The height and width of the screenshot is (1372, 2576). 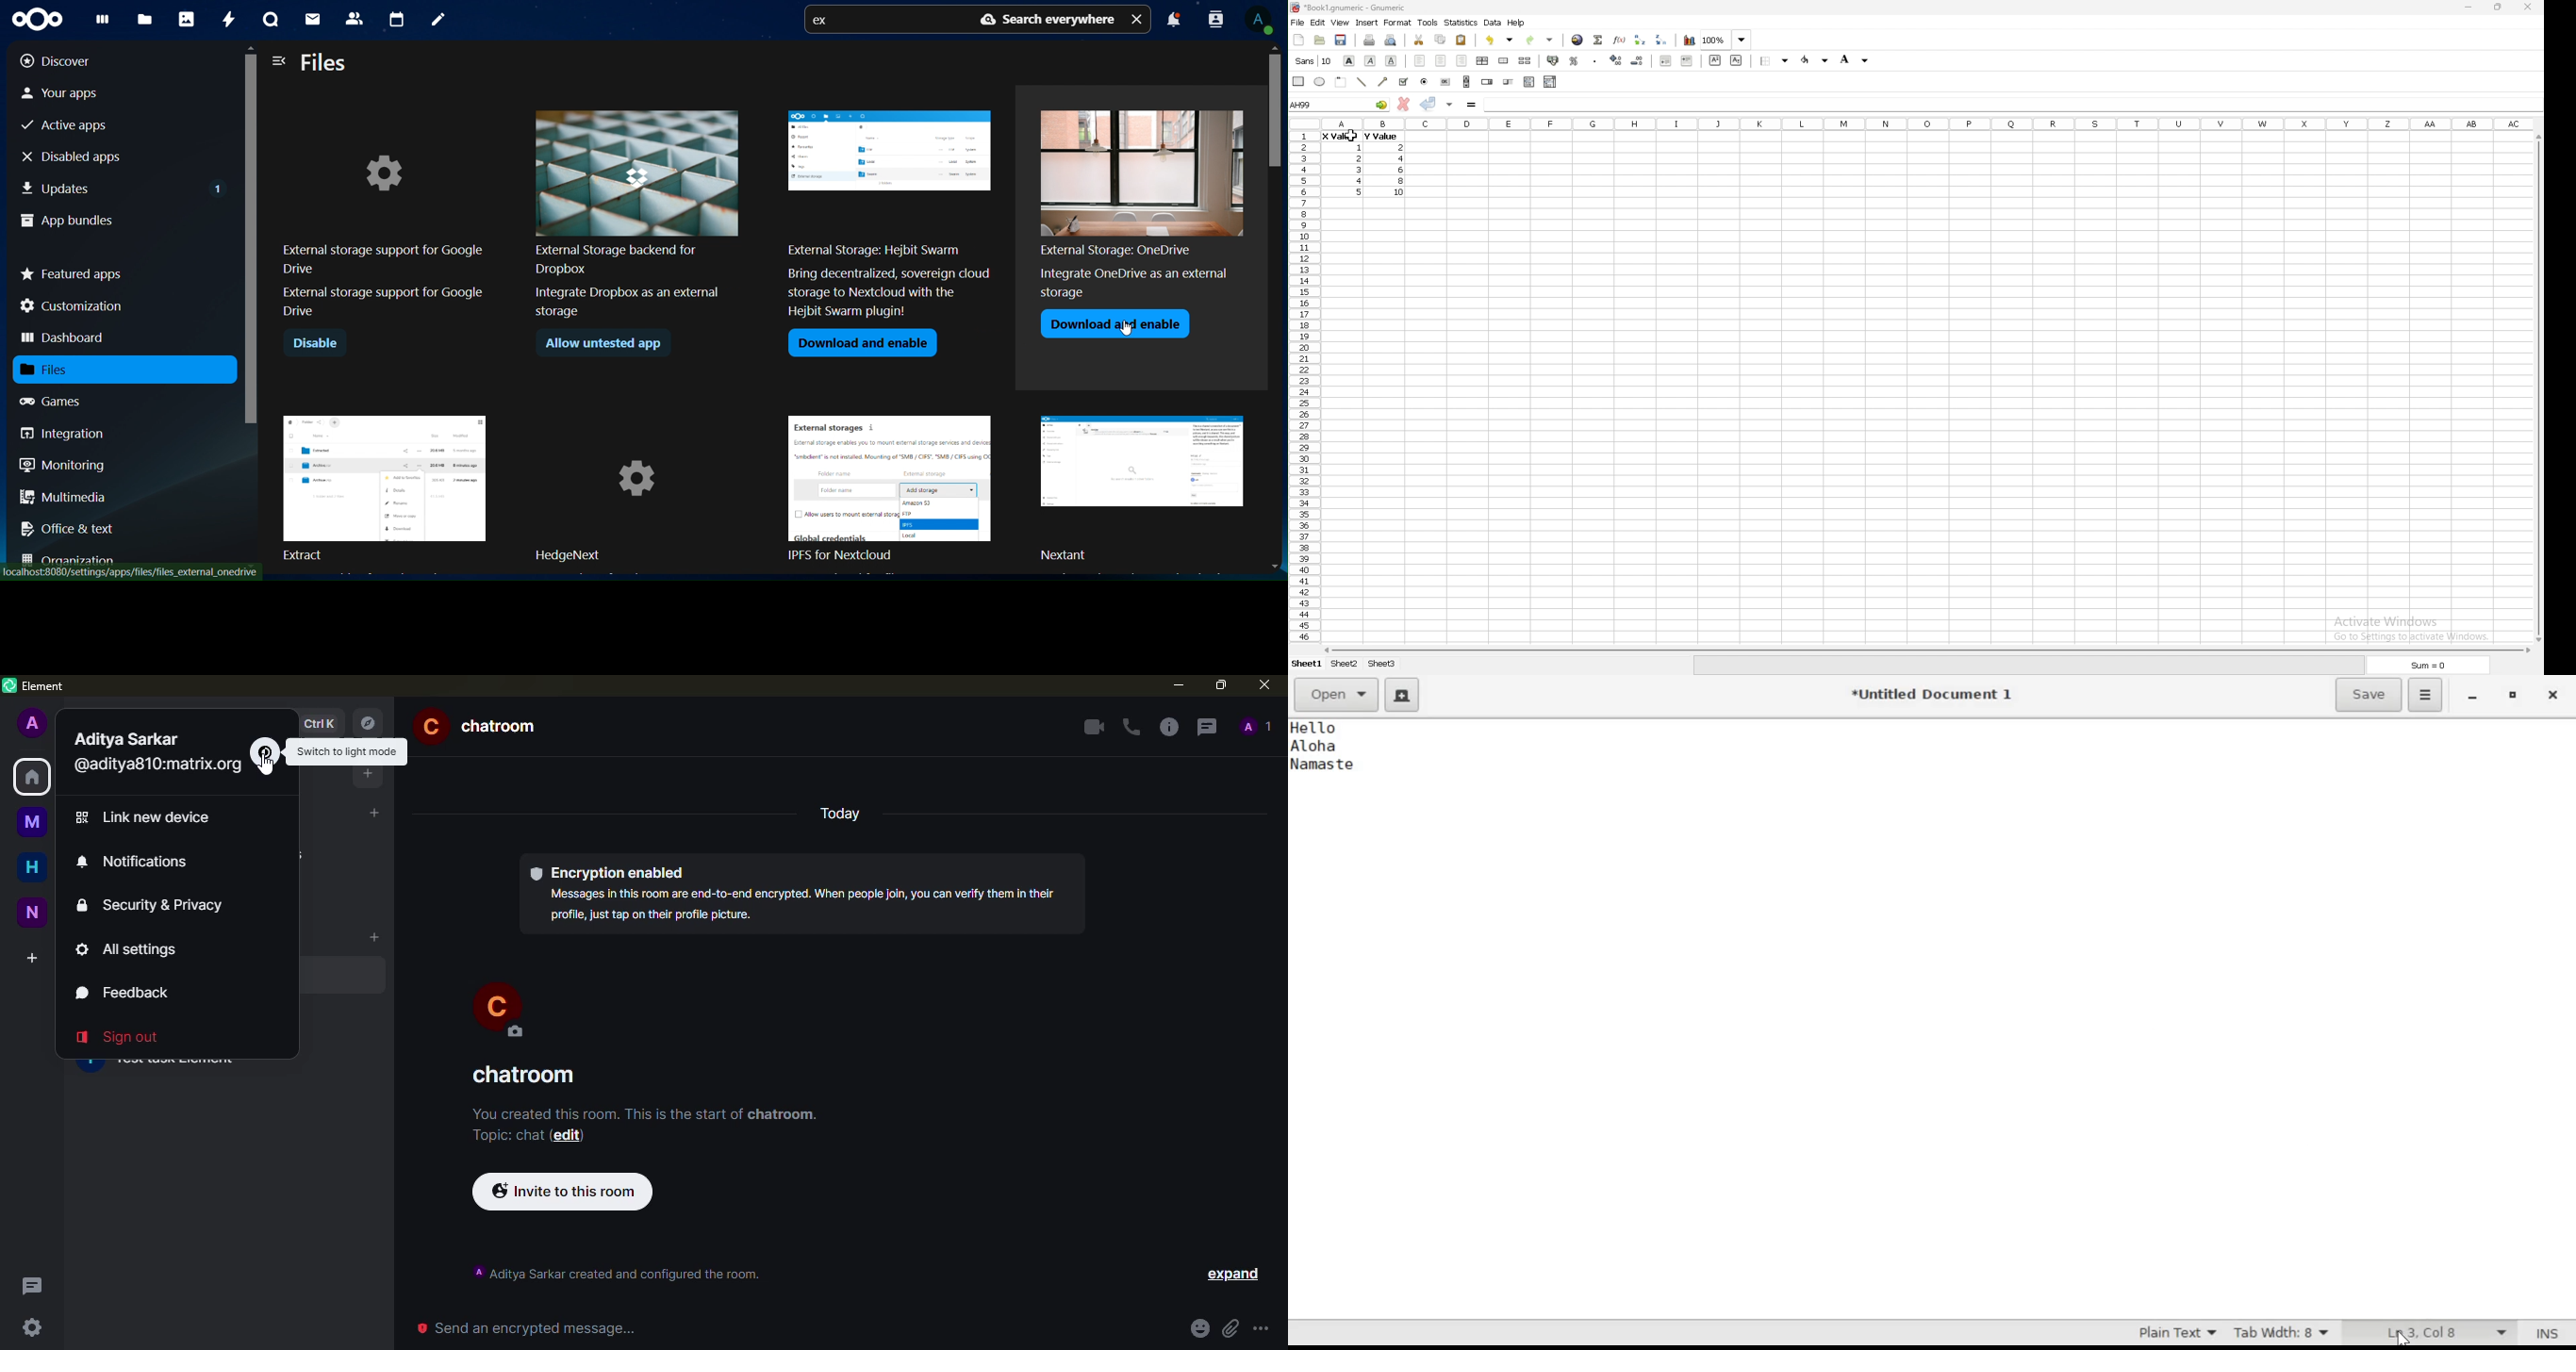 I want to click on mail, so click(x=314, y=21).